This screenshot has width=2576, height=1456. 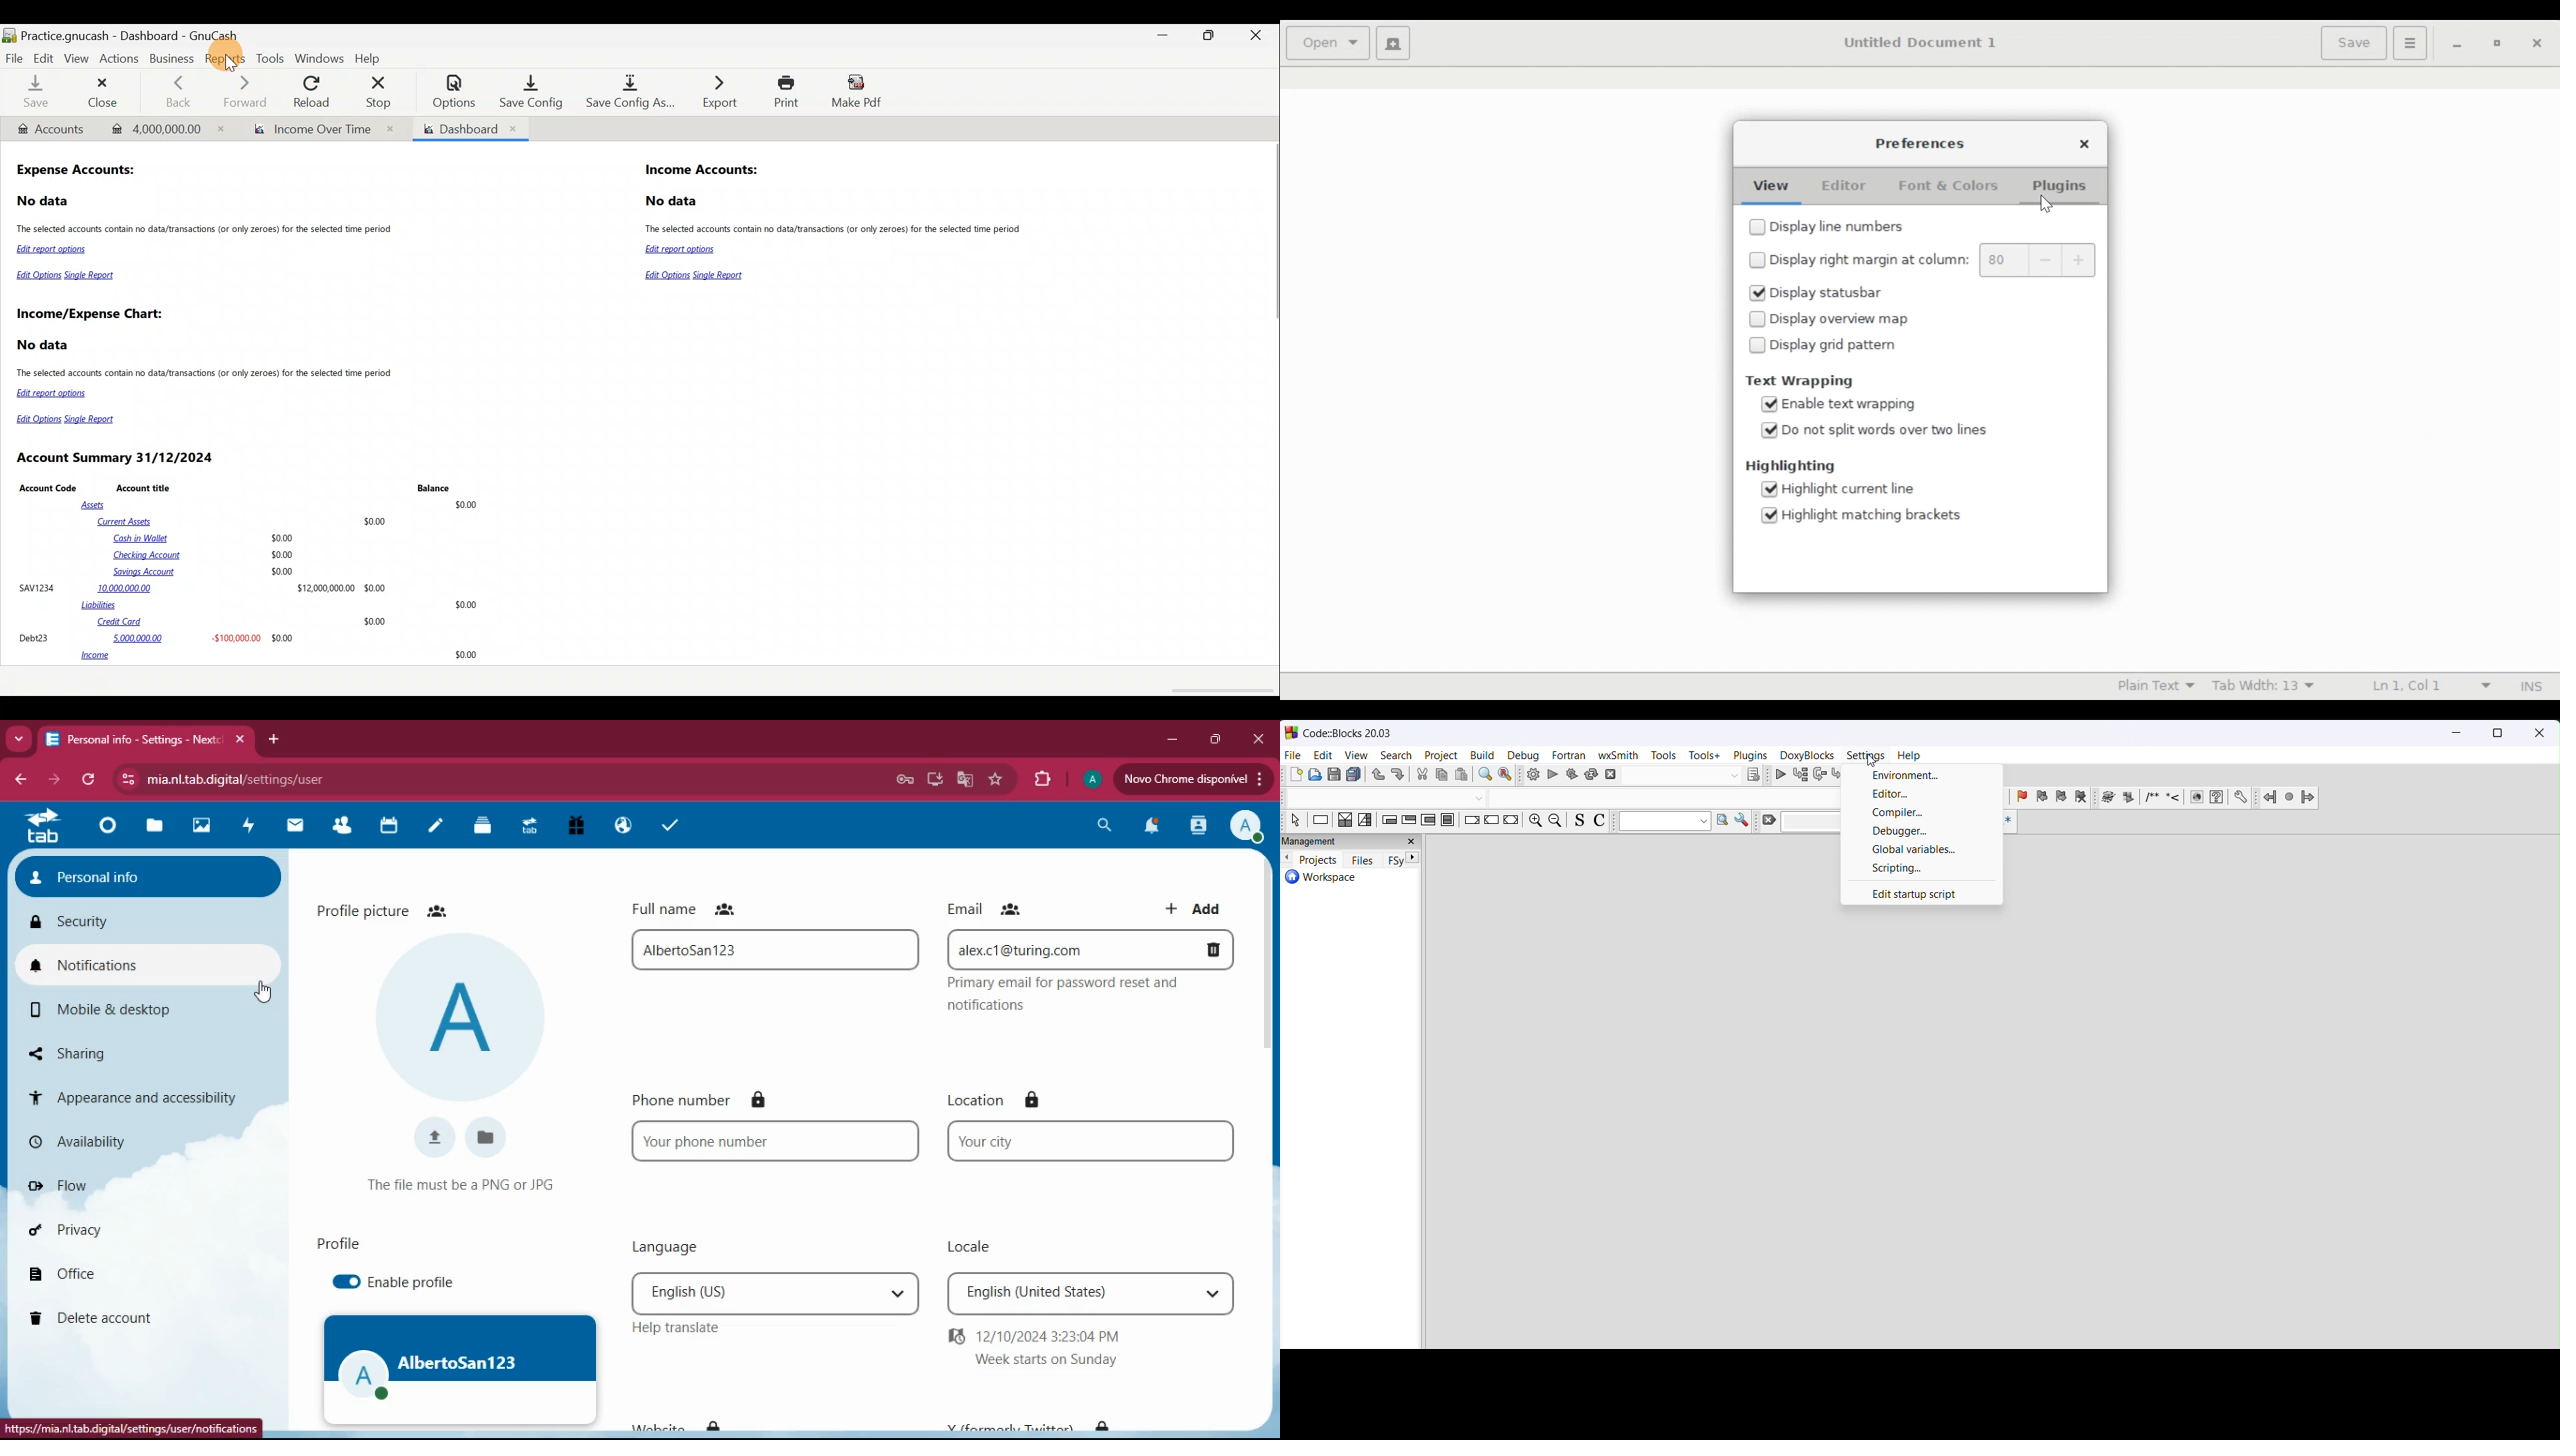 I want to click on docxy blocks, so click(x=2174, y=798).